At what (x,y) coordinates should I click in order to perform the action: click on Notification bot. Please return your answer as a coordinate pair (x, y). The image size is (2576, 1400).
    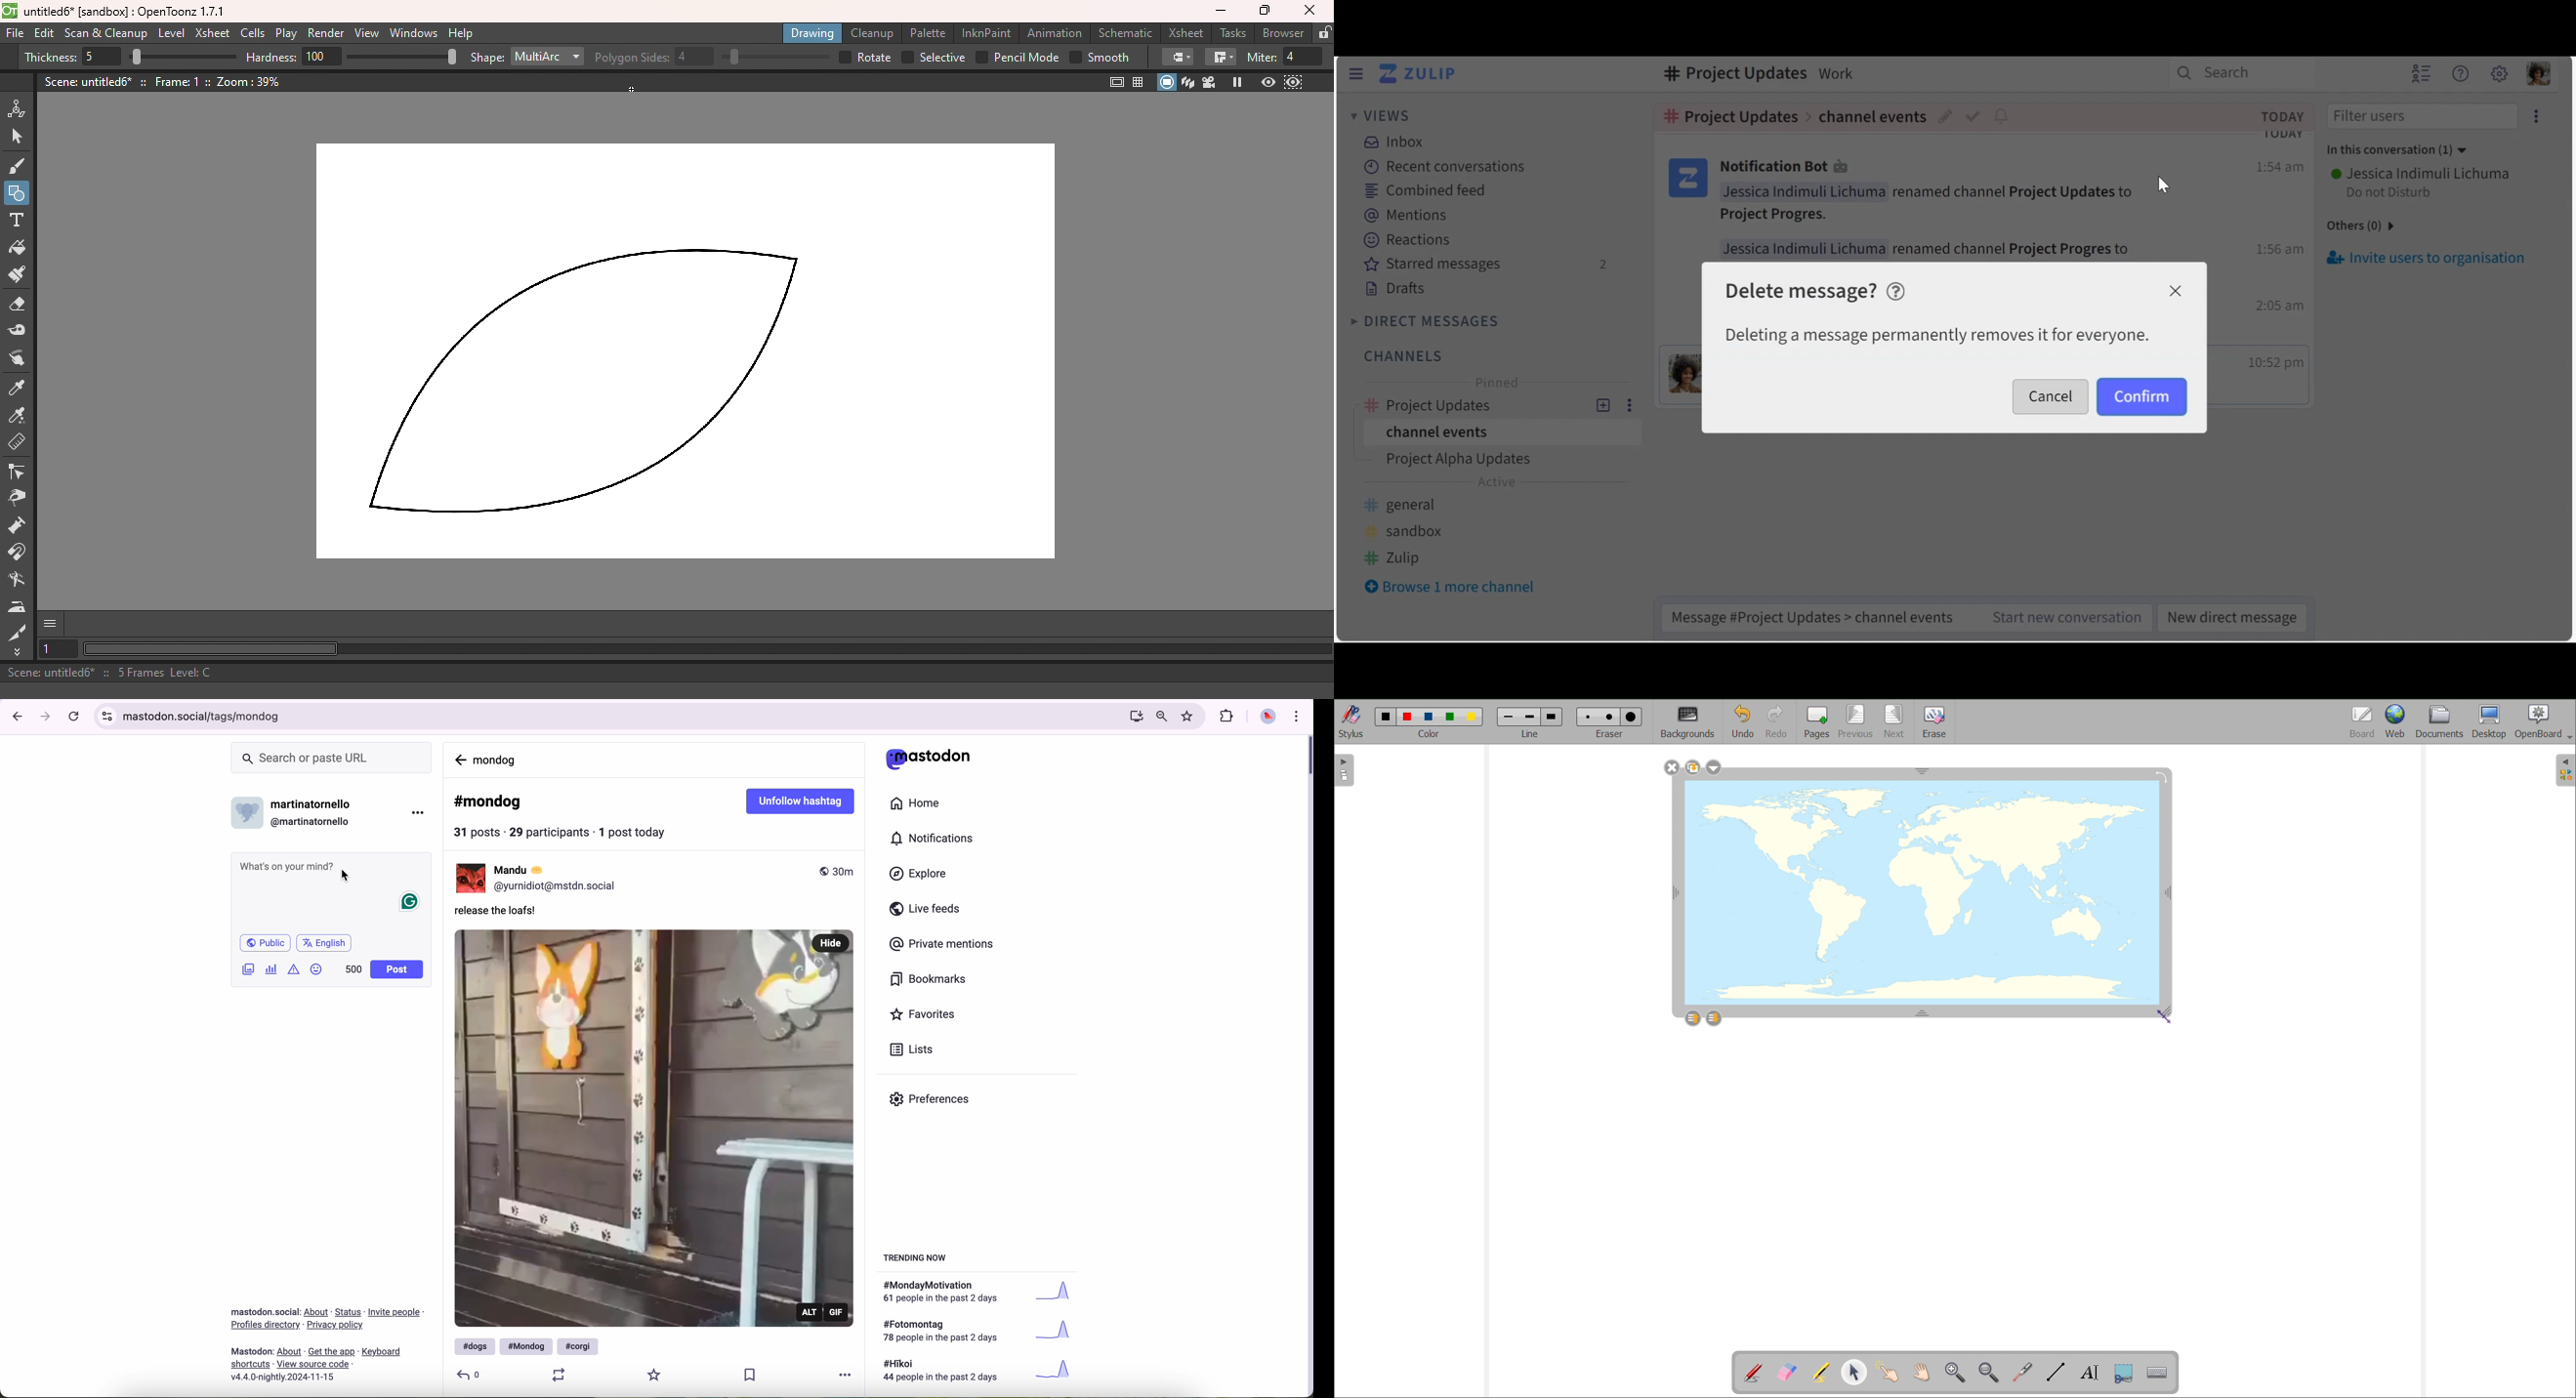
    Looking at the image, I should click on (1788, 167).